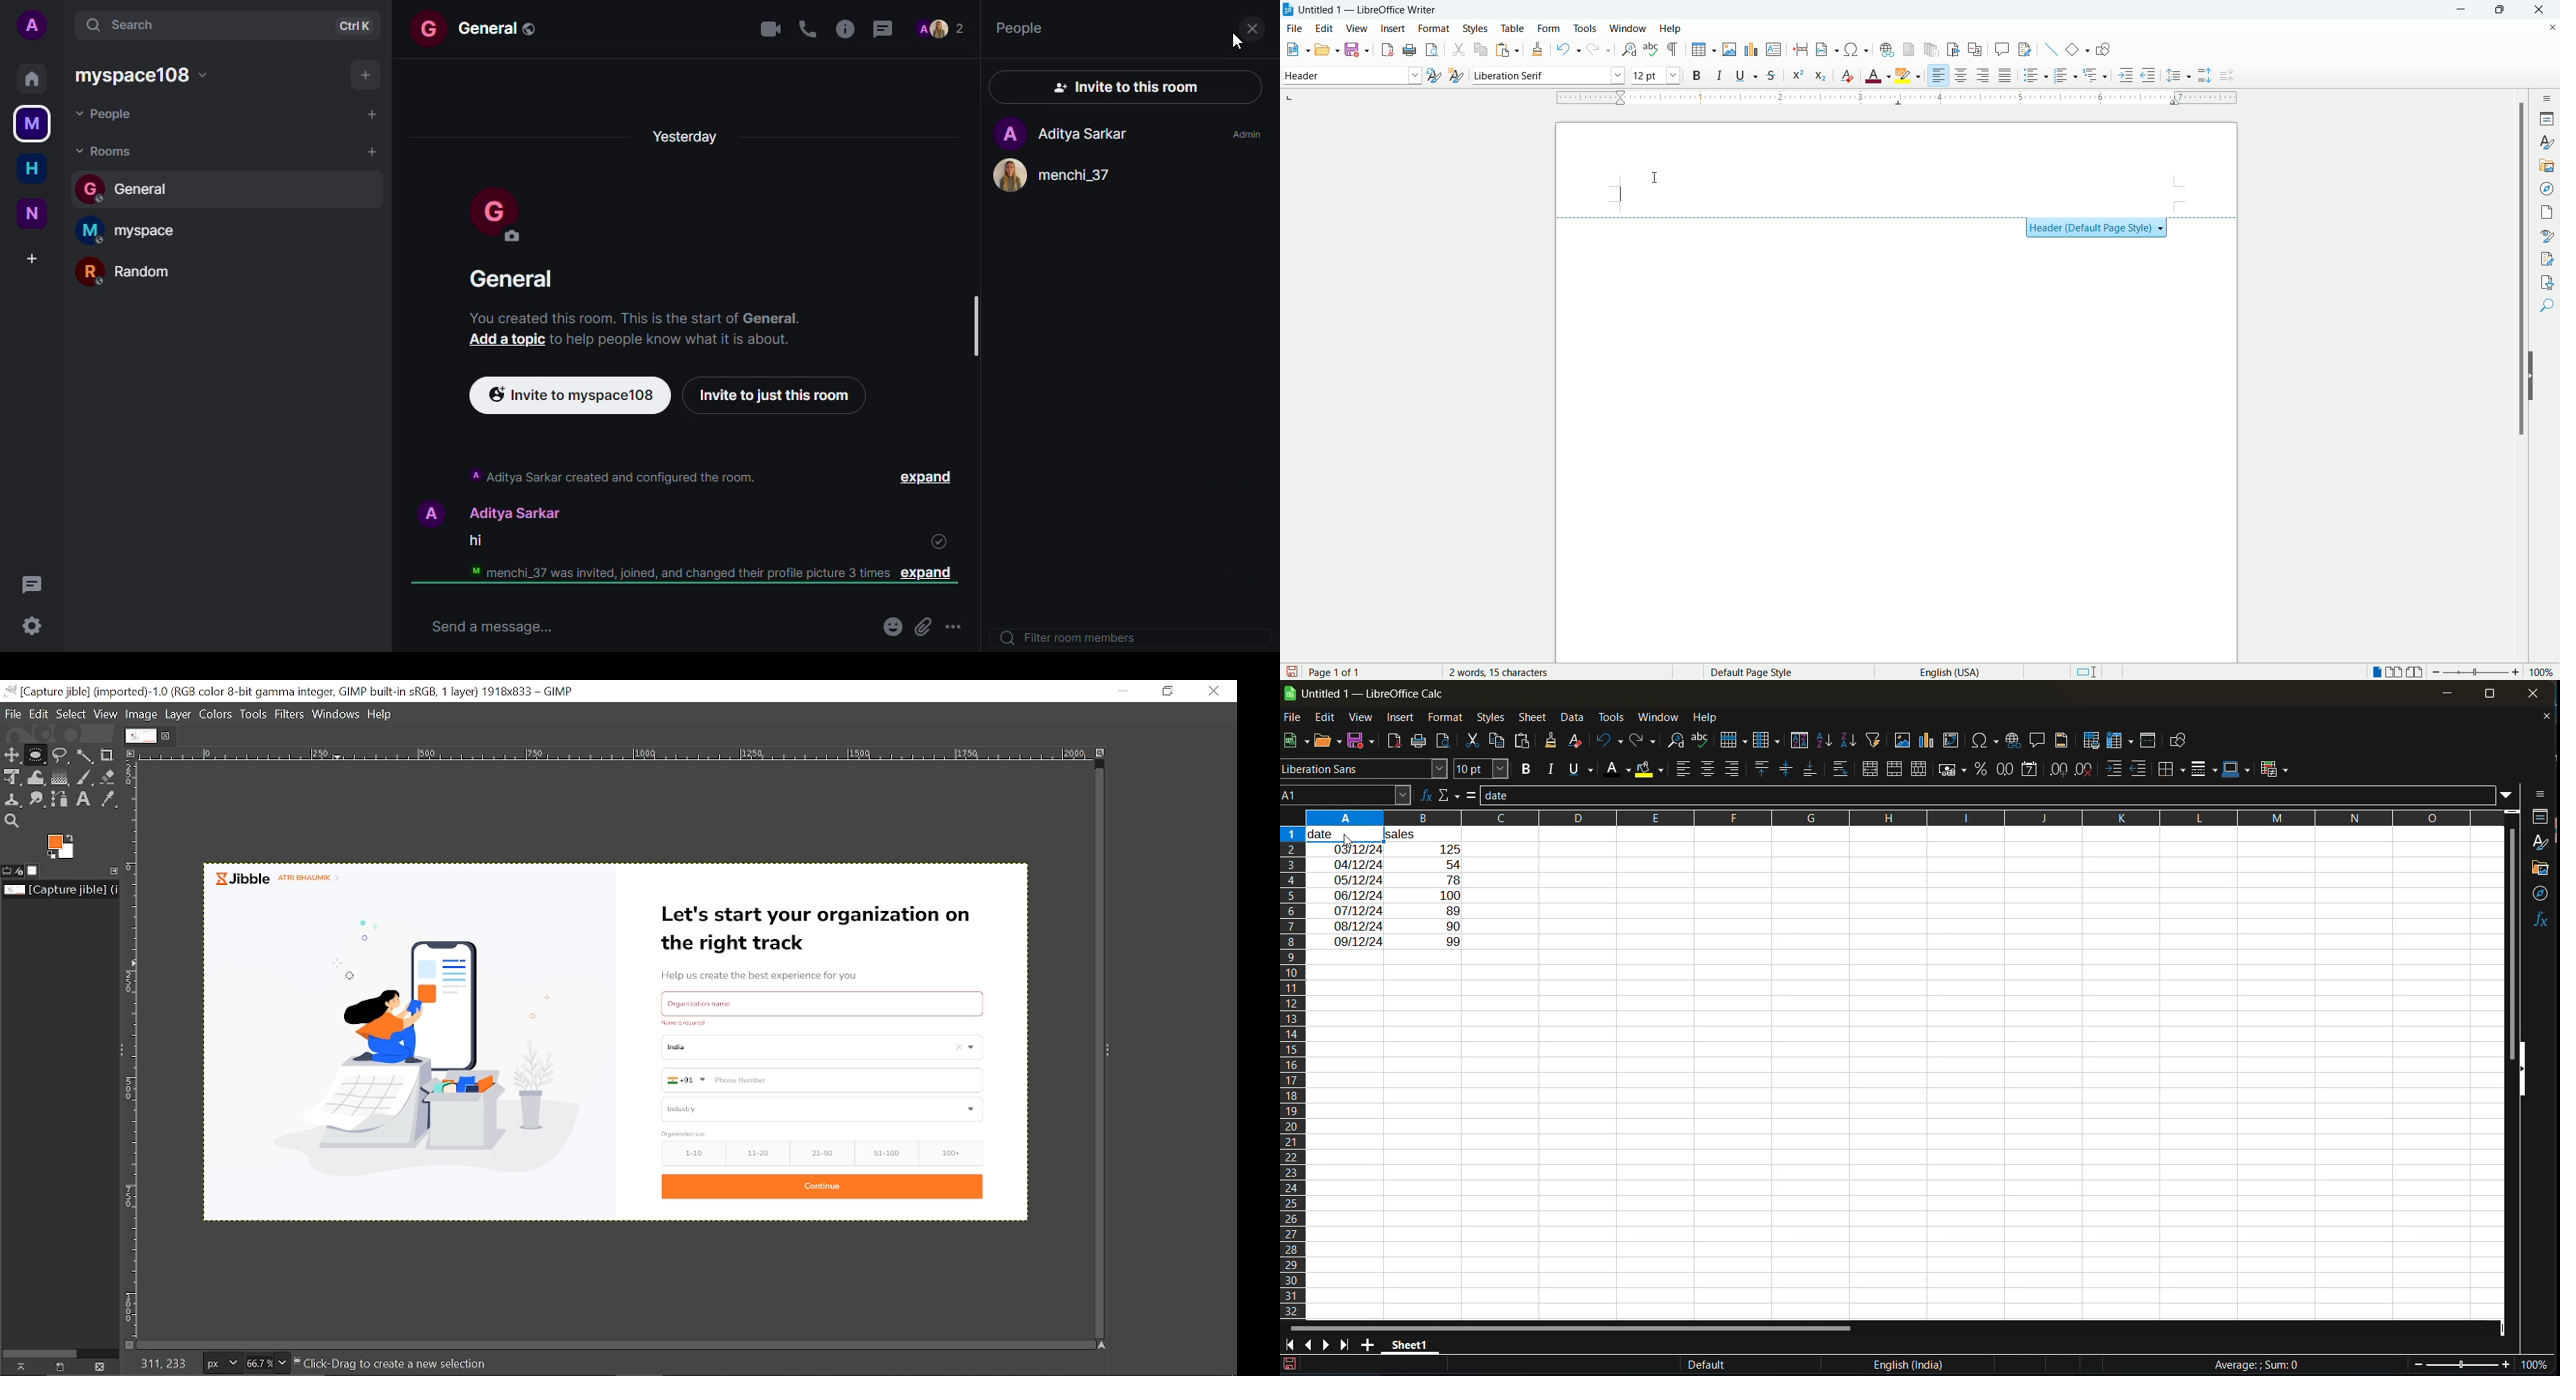 This screenshot has height=1400, width=2576. I want to click on A Aditya Sarkar, so click(1056, 133).